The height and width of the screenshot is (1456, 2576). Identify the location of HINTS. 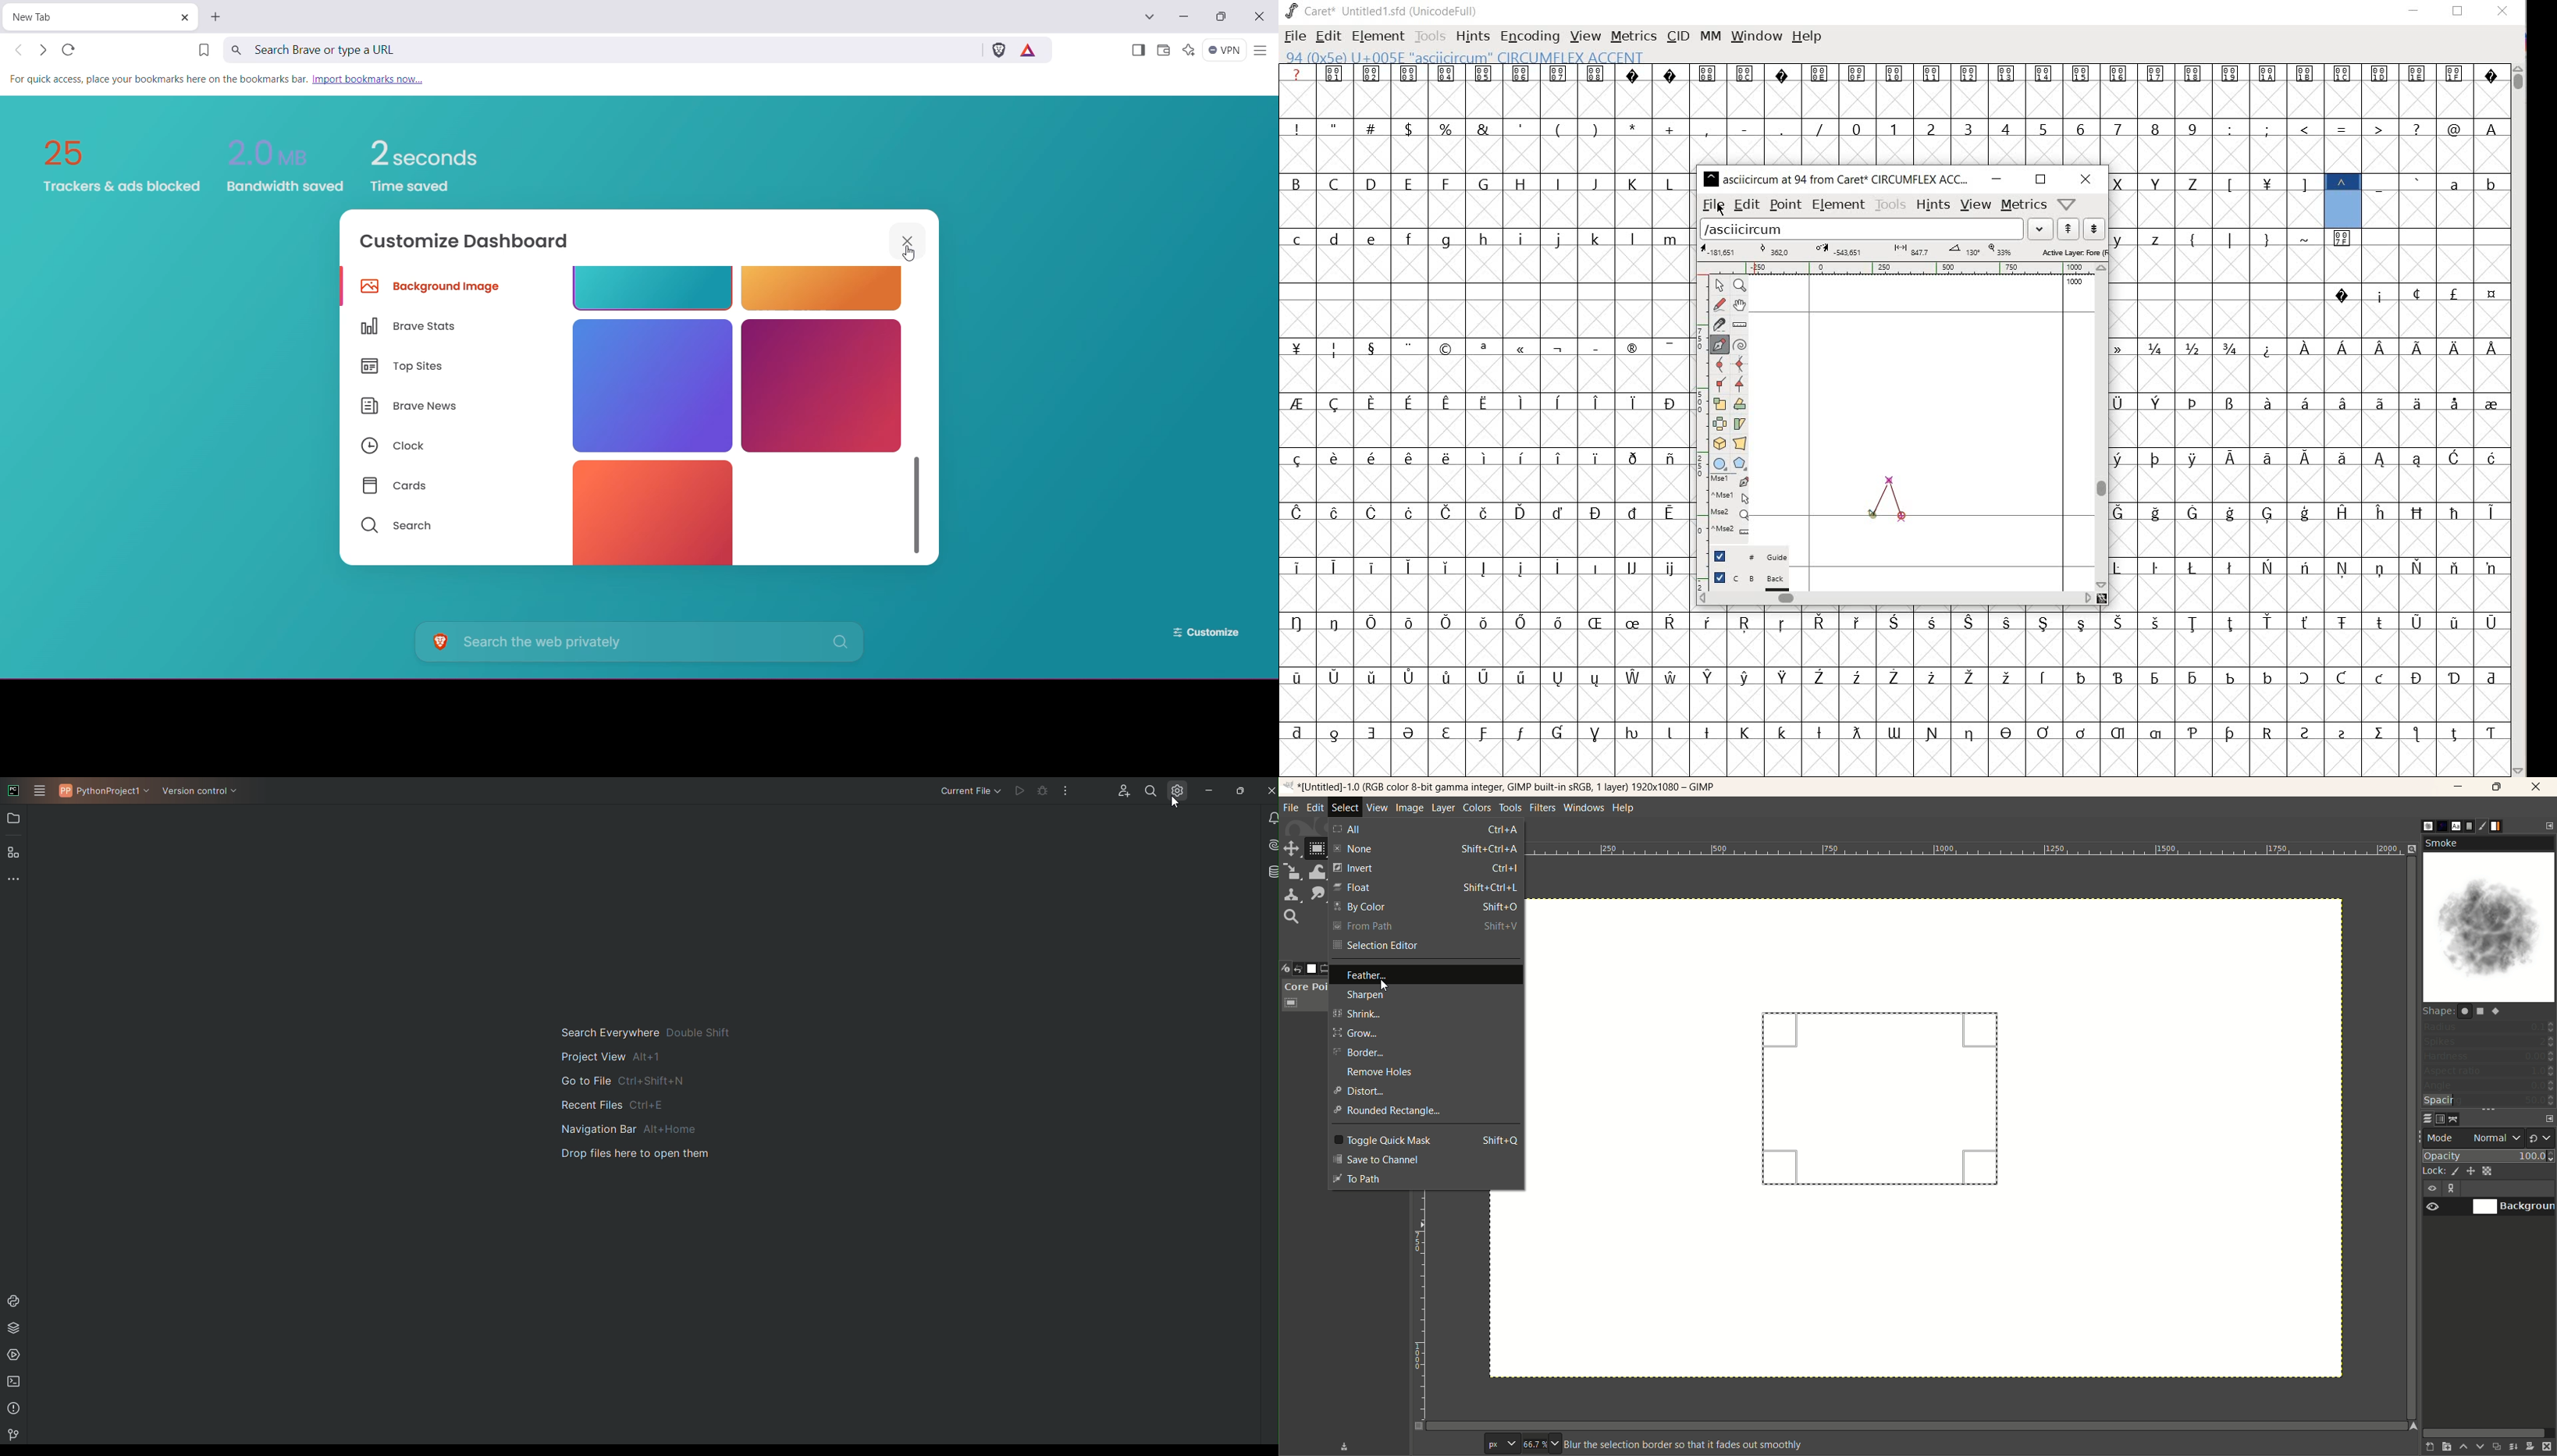
(1473, 36).